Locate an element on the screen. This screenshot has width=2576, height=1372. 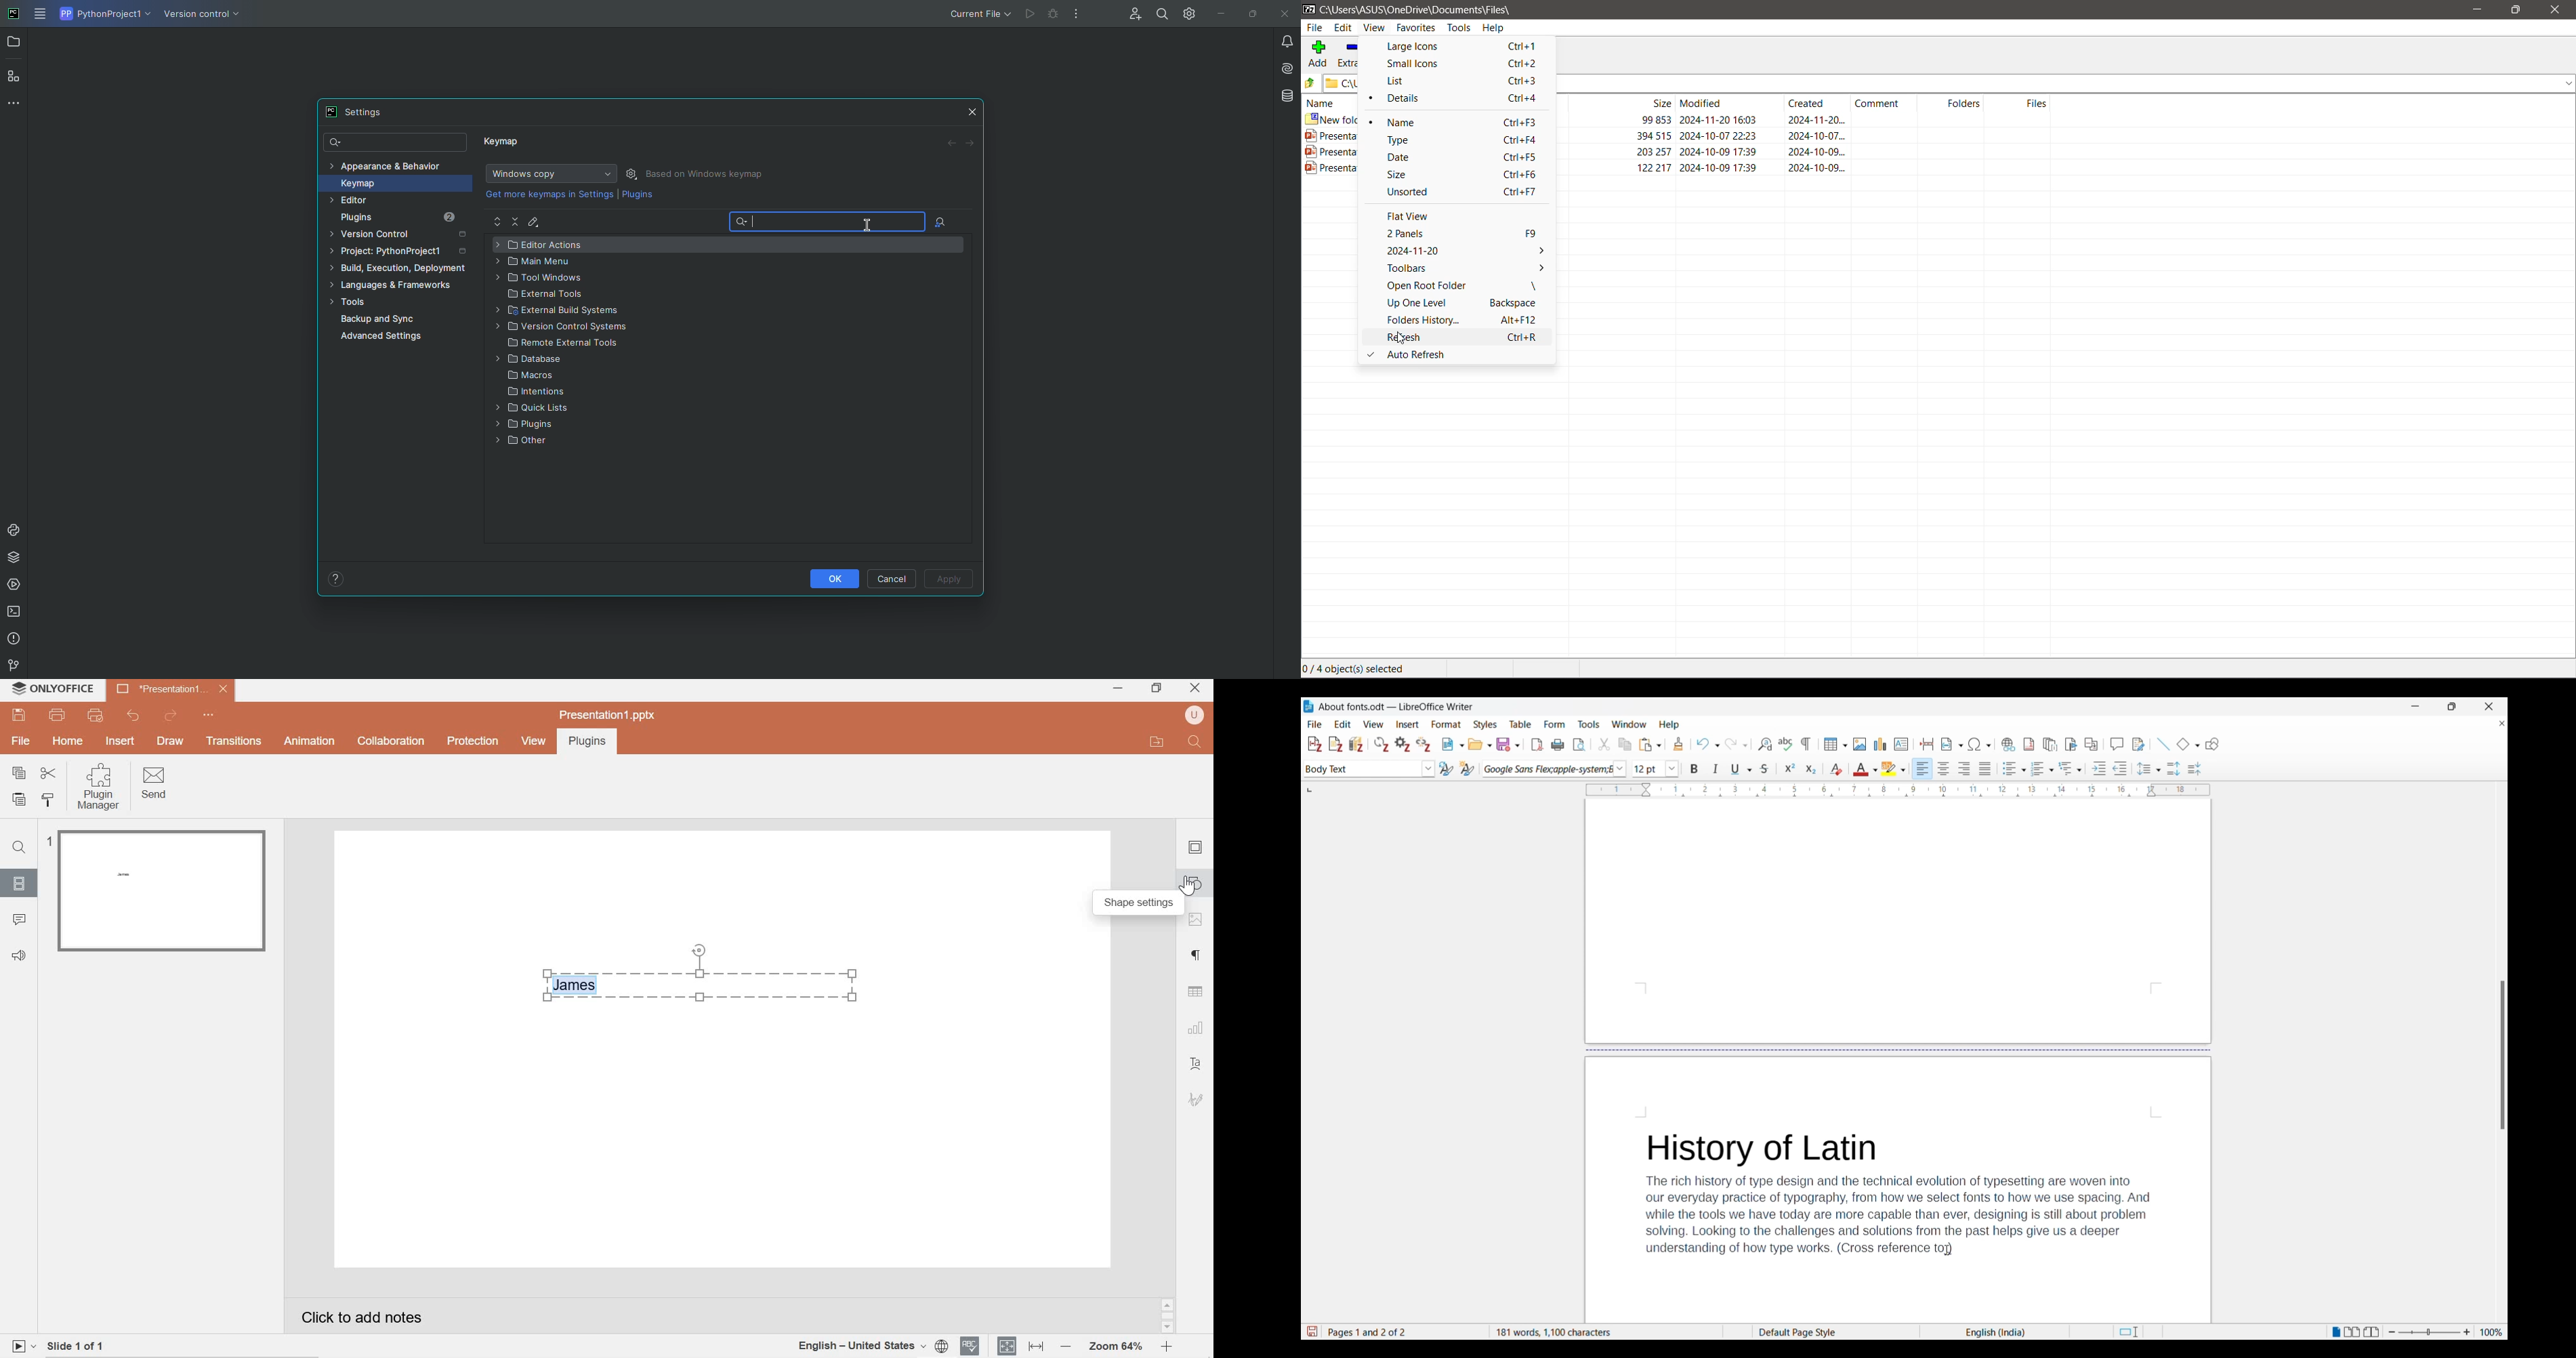
List is located at coordinates (1416, 80).